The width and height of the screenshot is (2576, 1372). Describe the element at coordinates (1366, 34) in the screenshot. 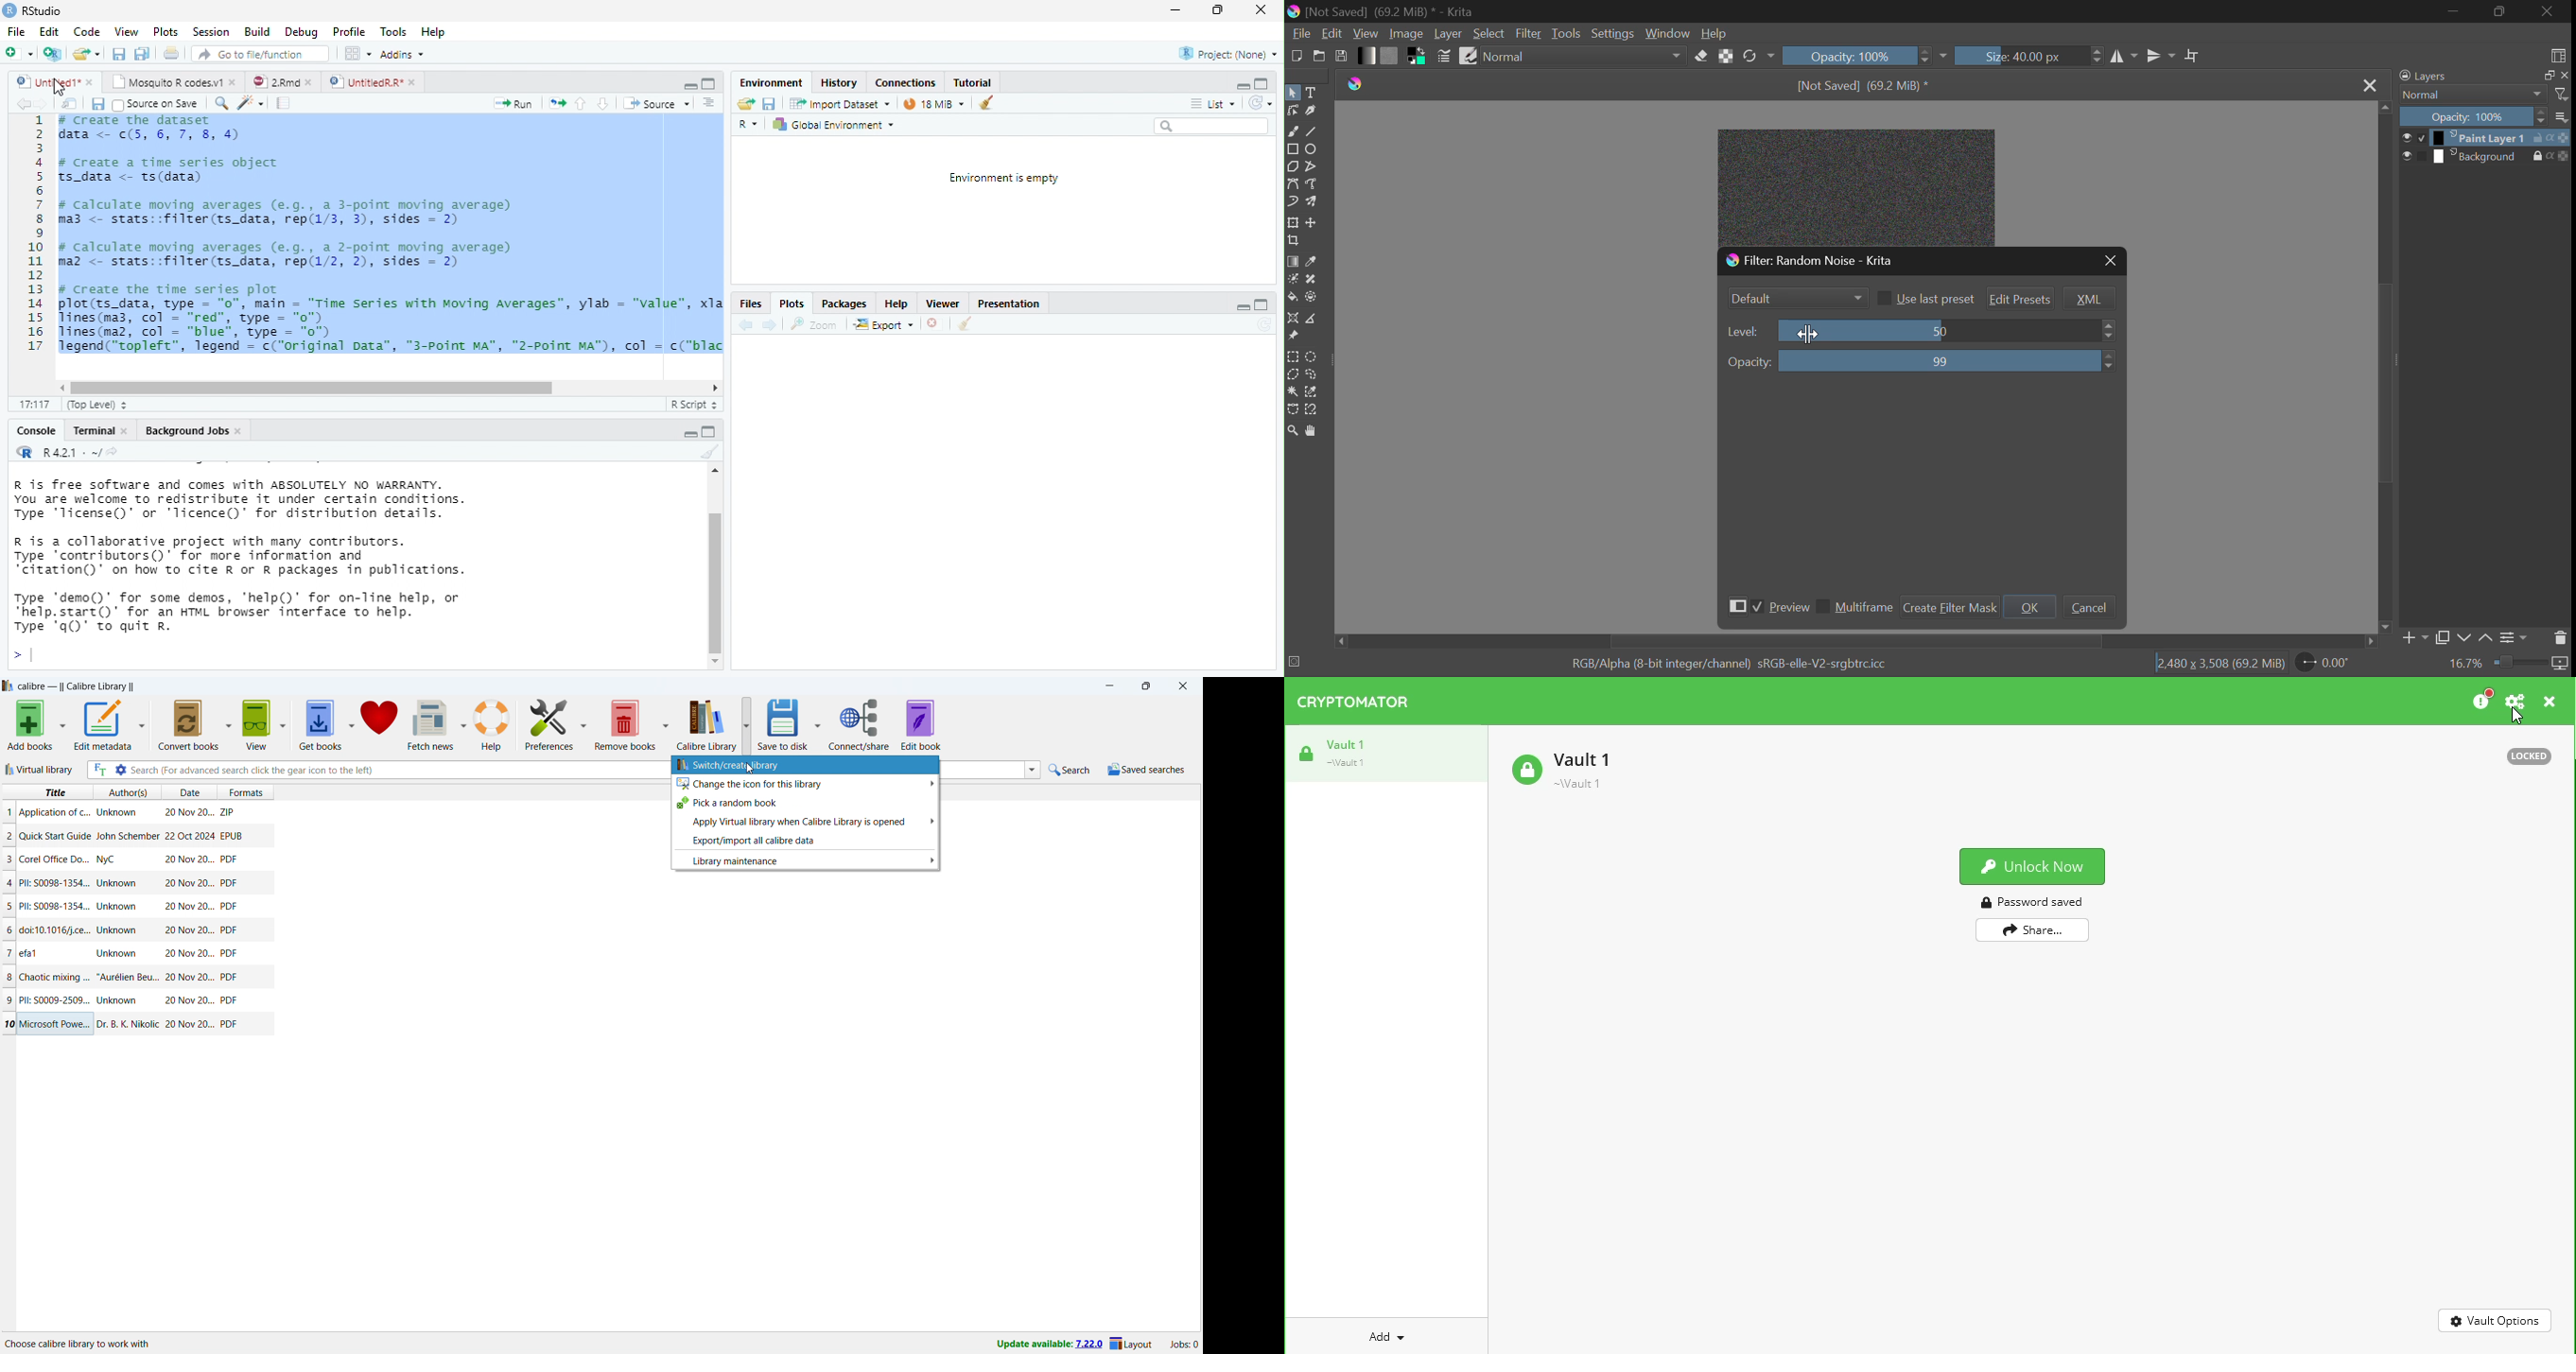

I see `View` at that location.